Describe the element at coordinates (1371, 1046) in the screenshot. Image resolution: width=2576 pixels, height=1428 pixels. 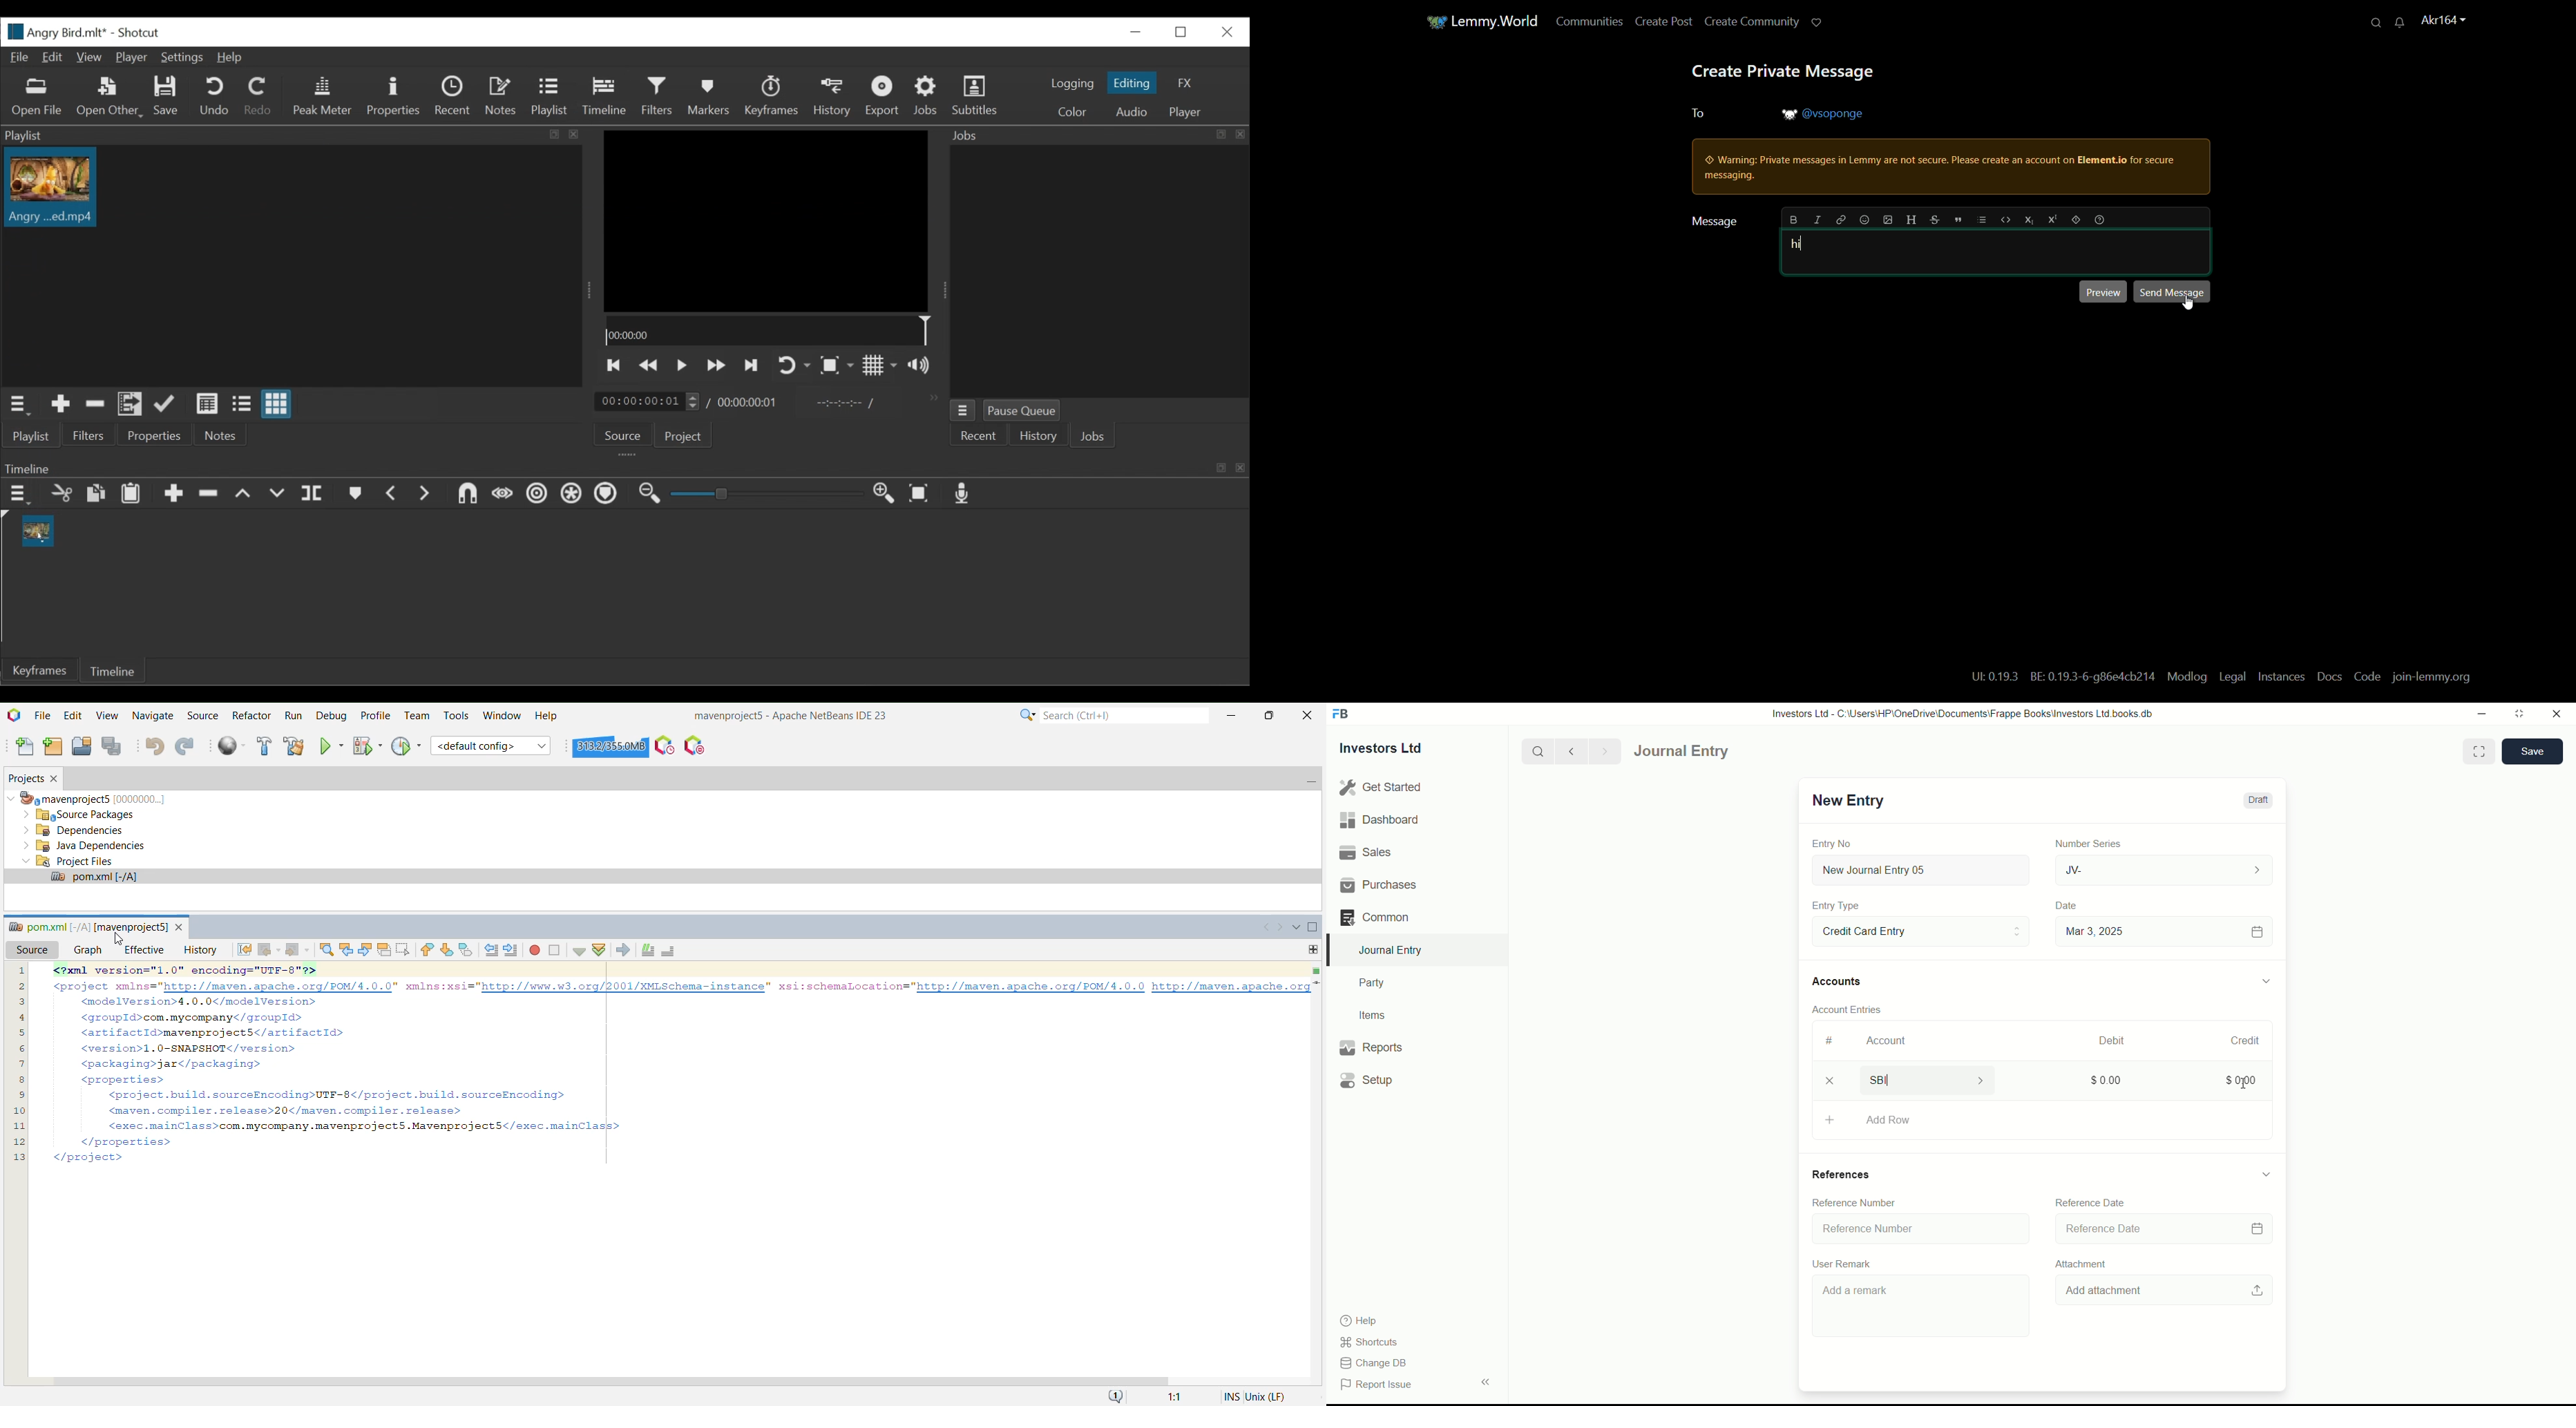
I see `Reports .` at that location.